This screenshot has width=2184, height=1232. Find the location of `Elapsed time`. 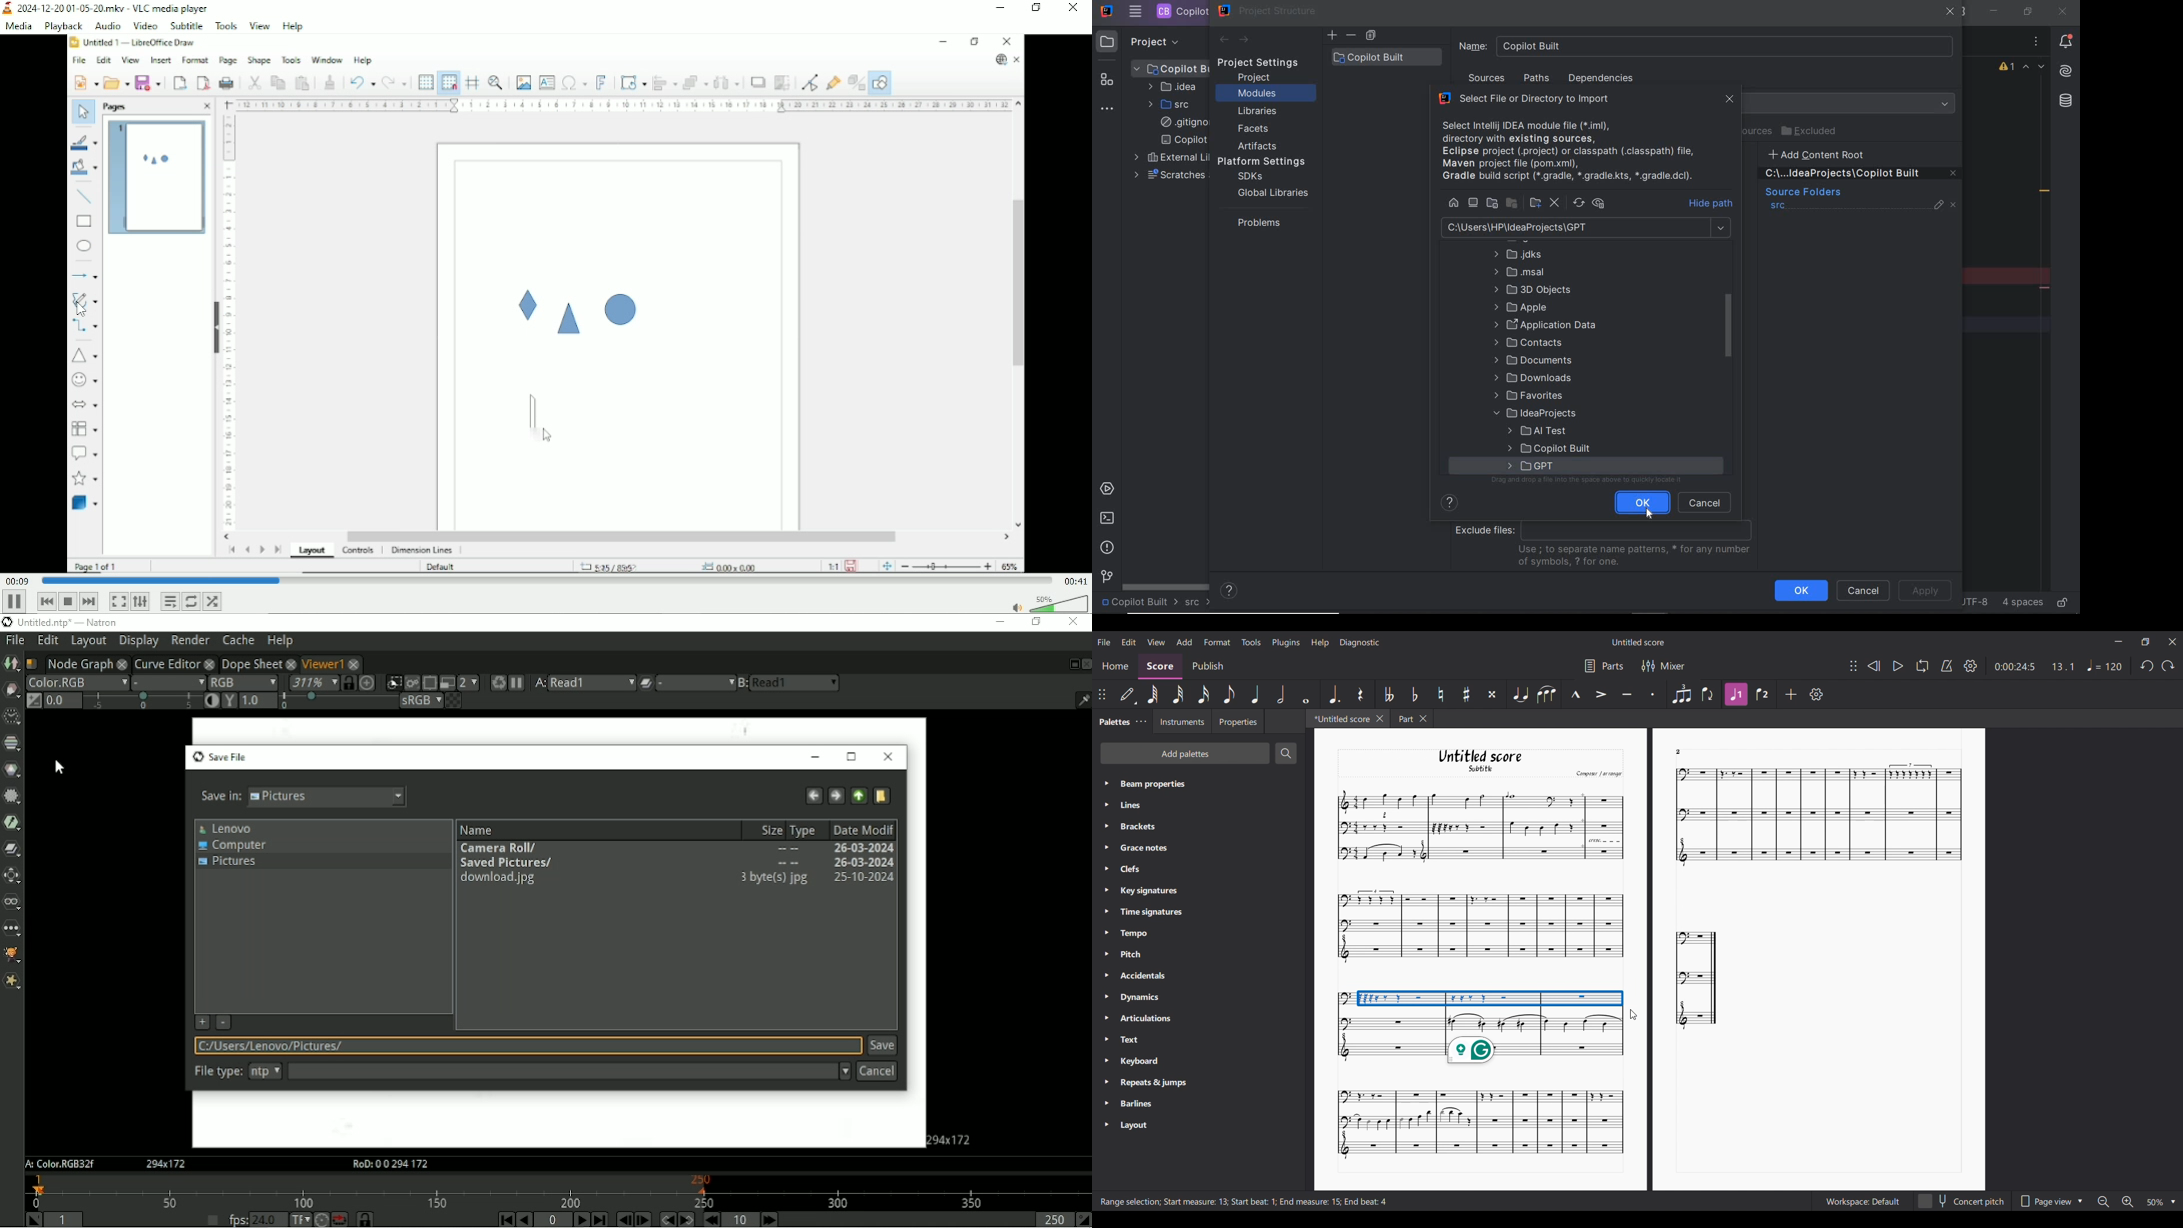

Elapsed time is located at coordinates (17, 580).